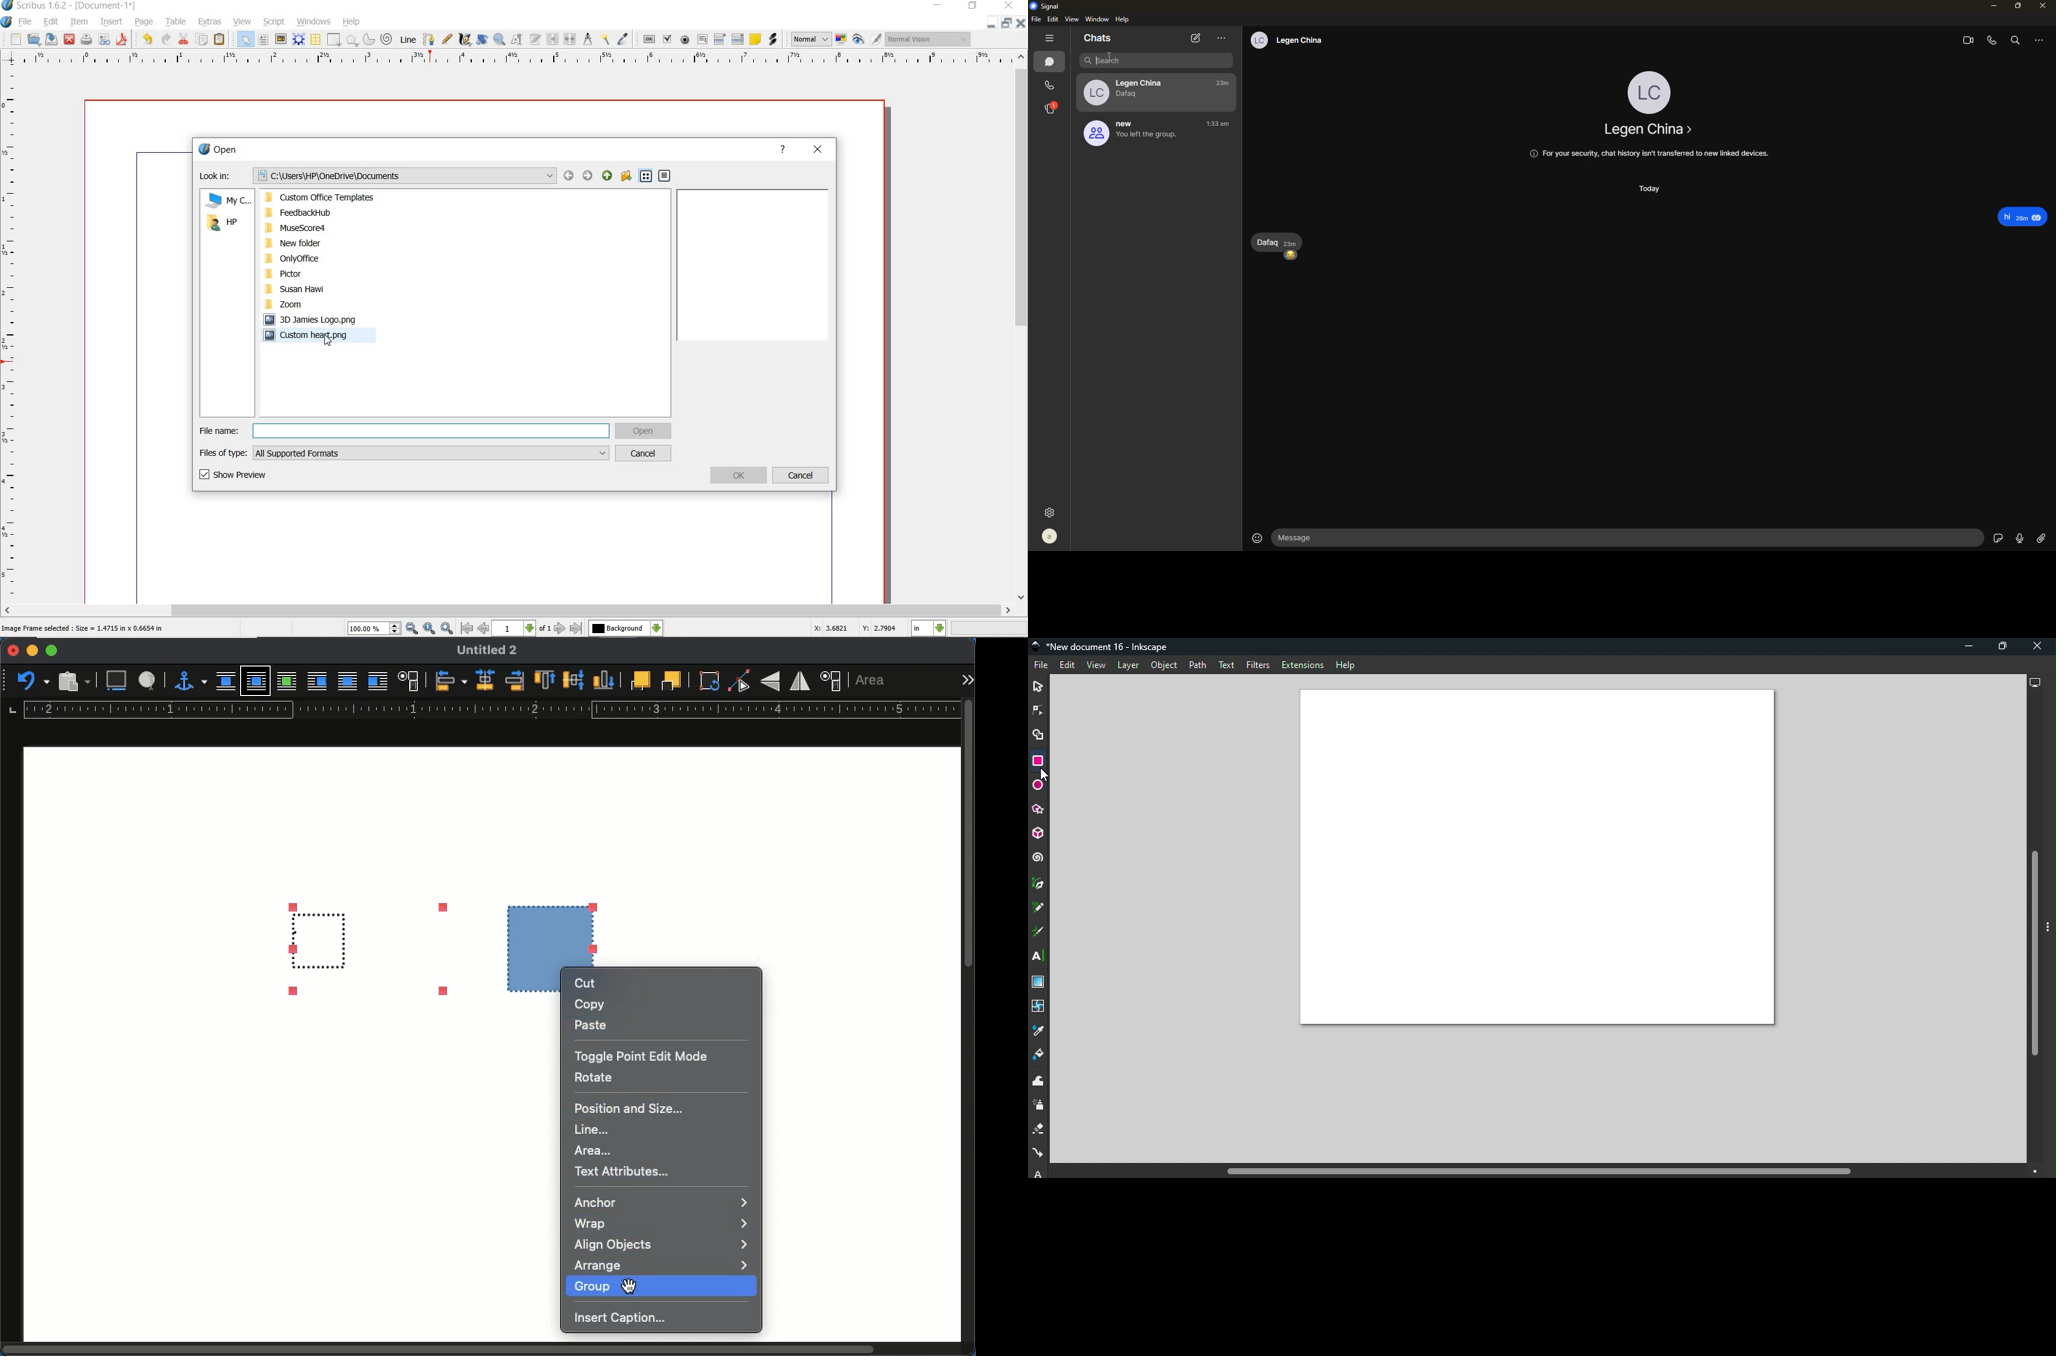  I want to click on close, so click(69, 39).